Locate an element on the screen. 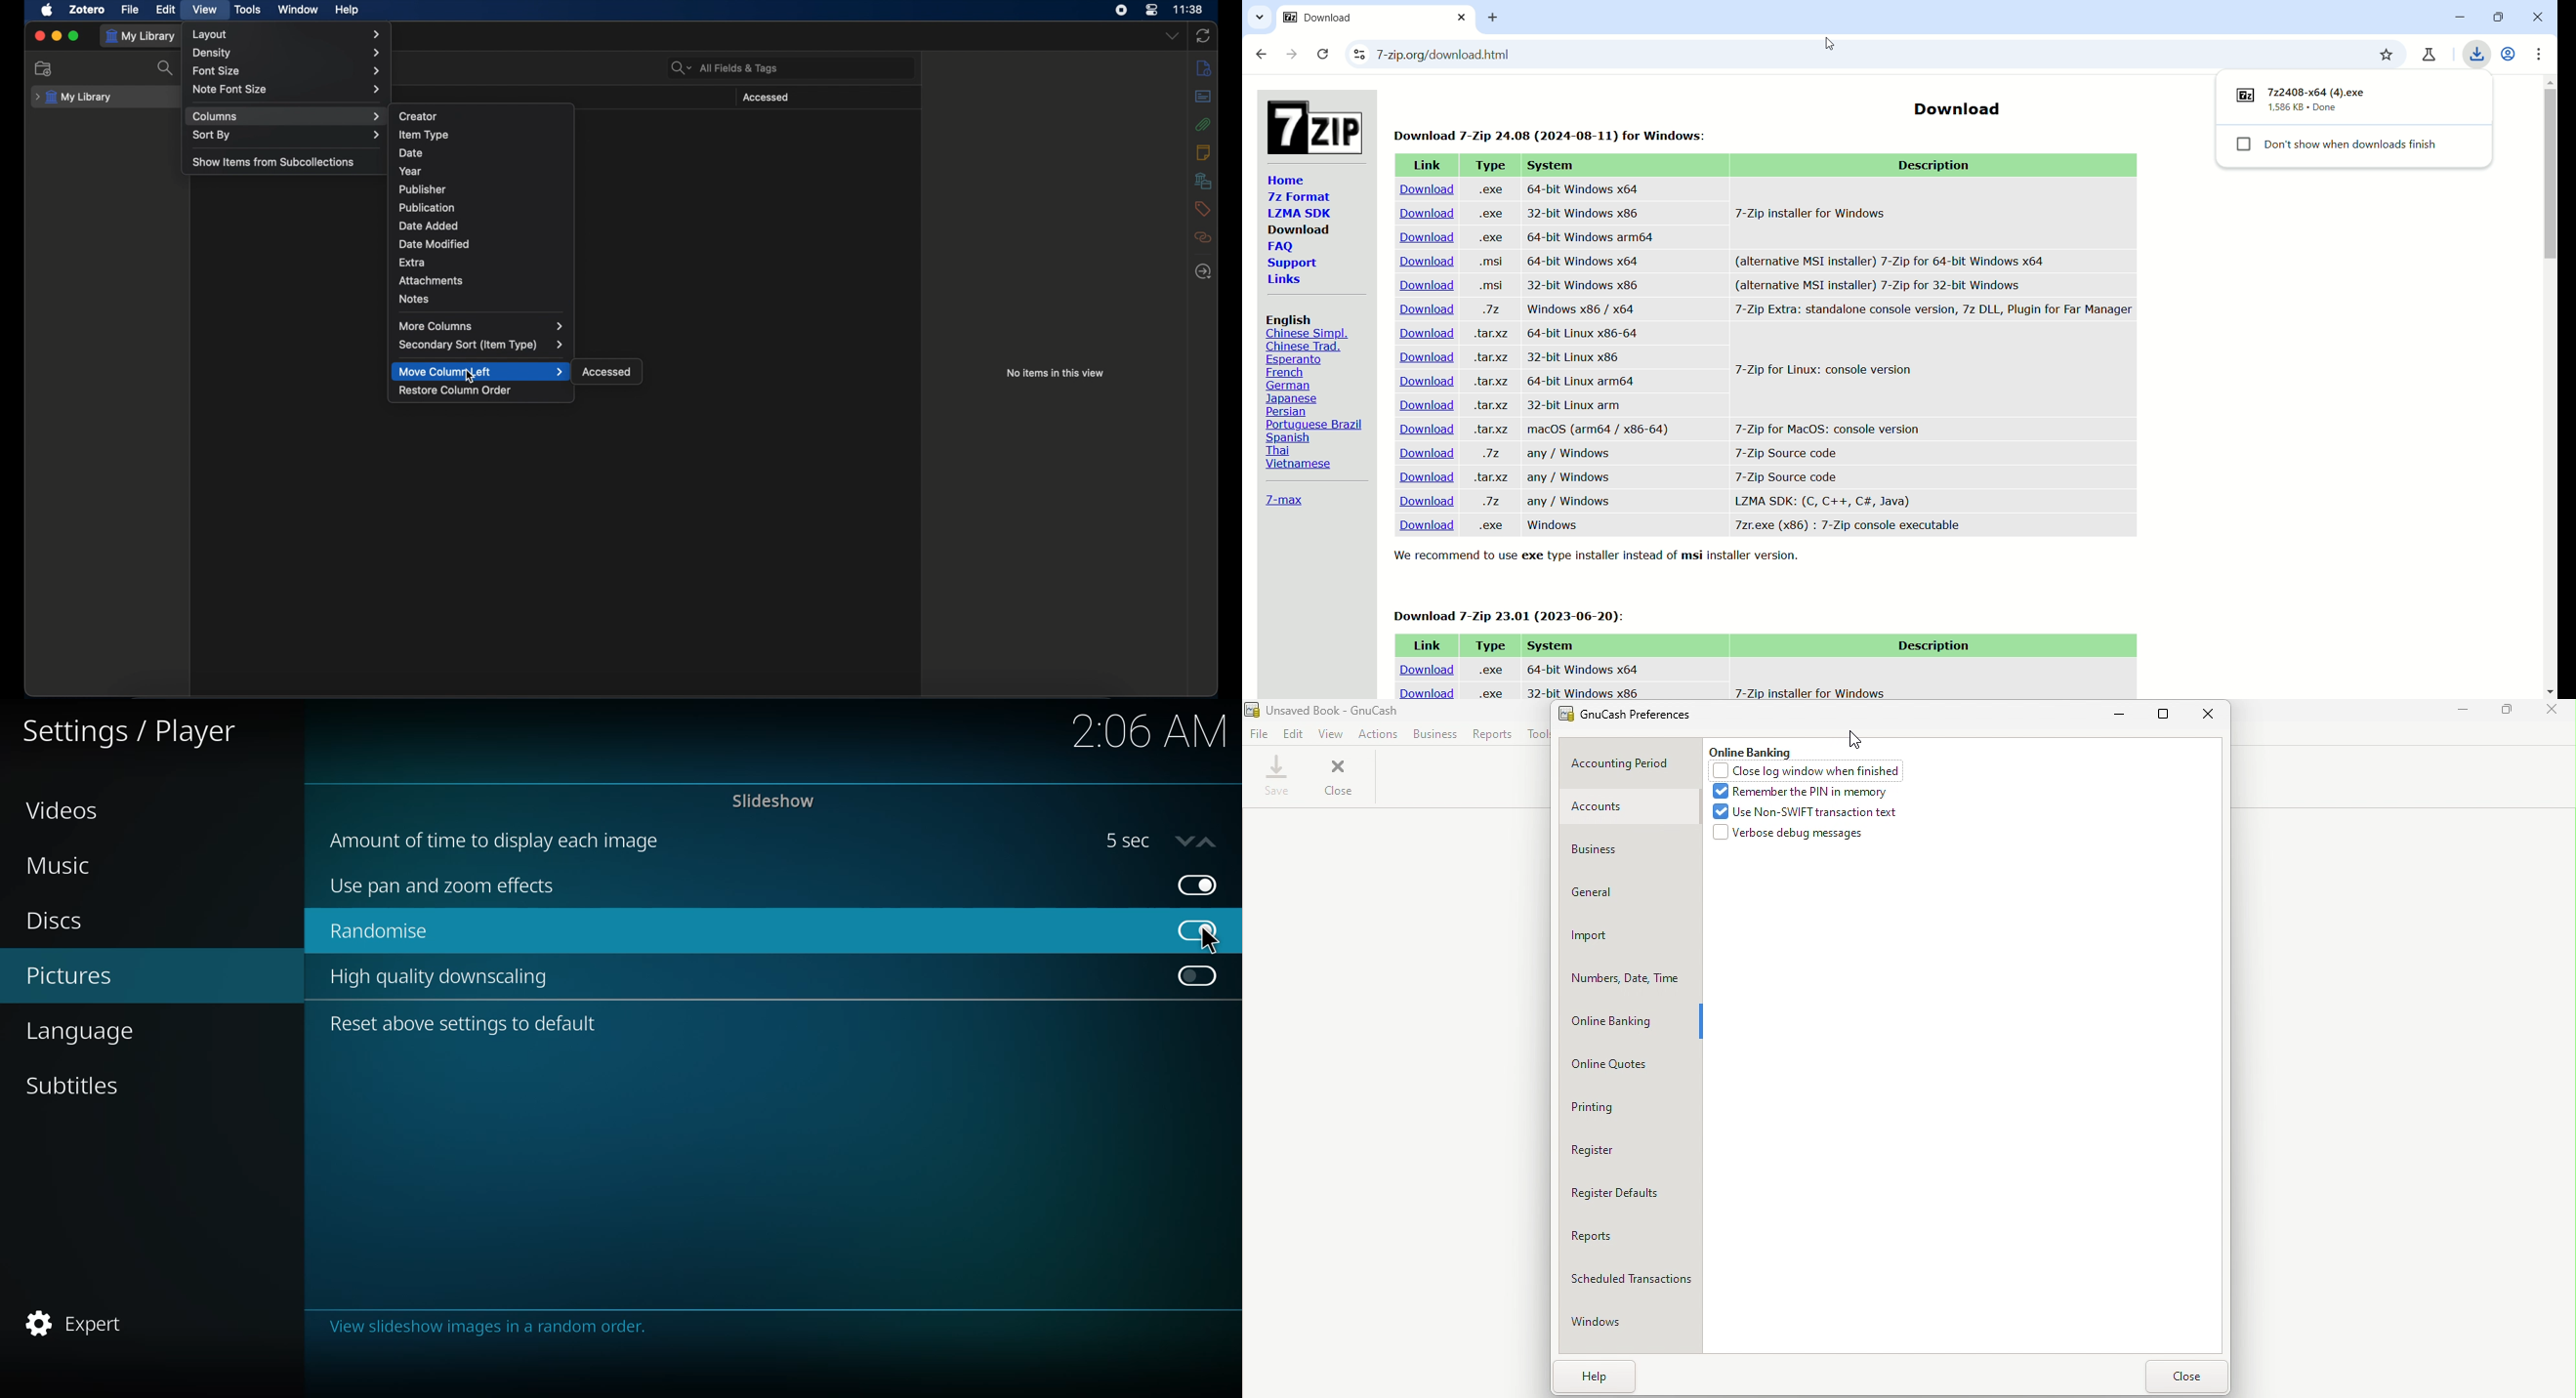  We recommend to use exe type installer instead of msi installer version. is located at coordinates (1603, 556).